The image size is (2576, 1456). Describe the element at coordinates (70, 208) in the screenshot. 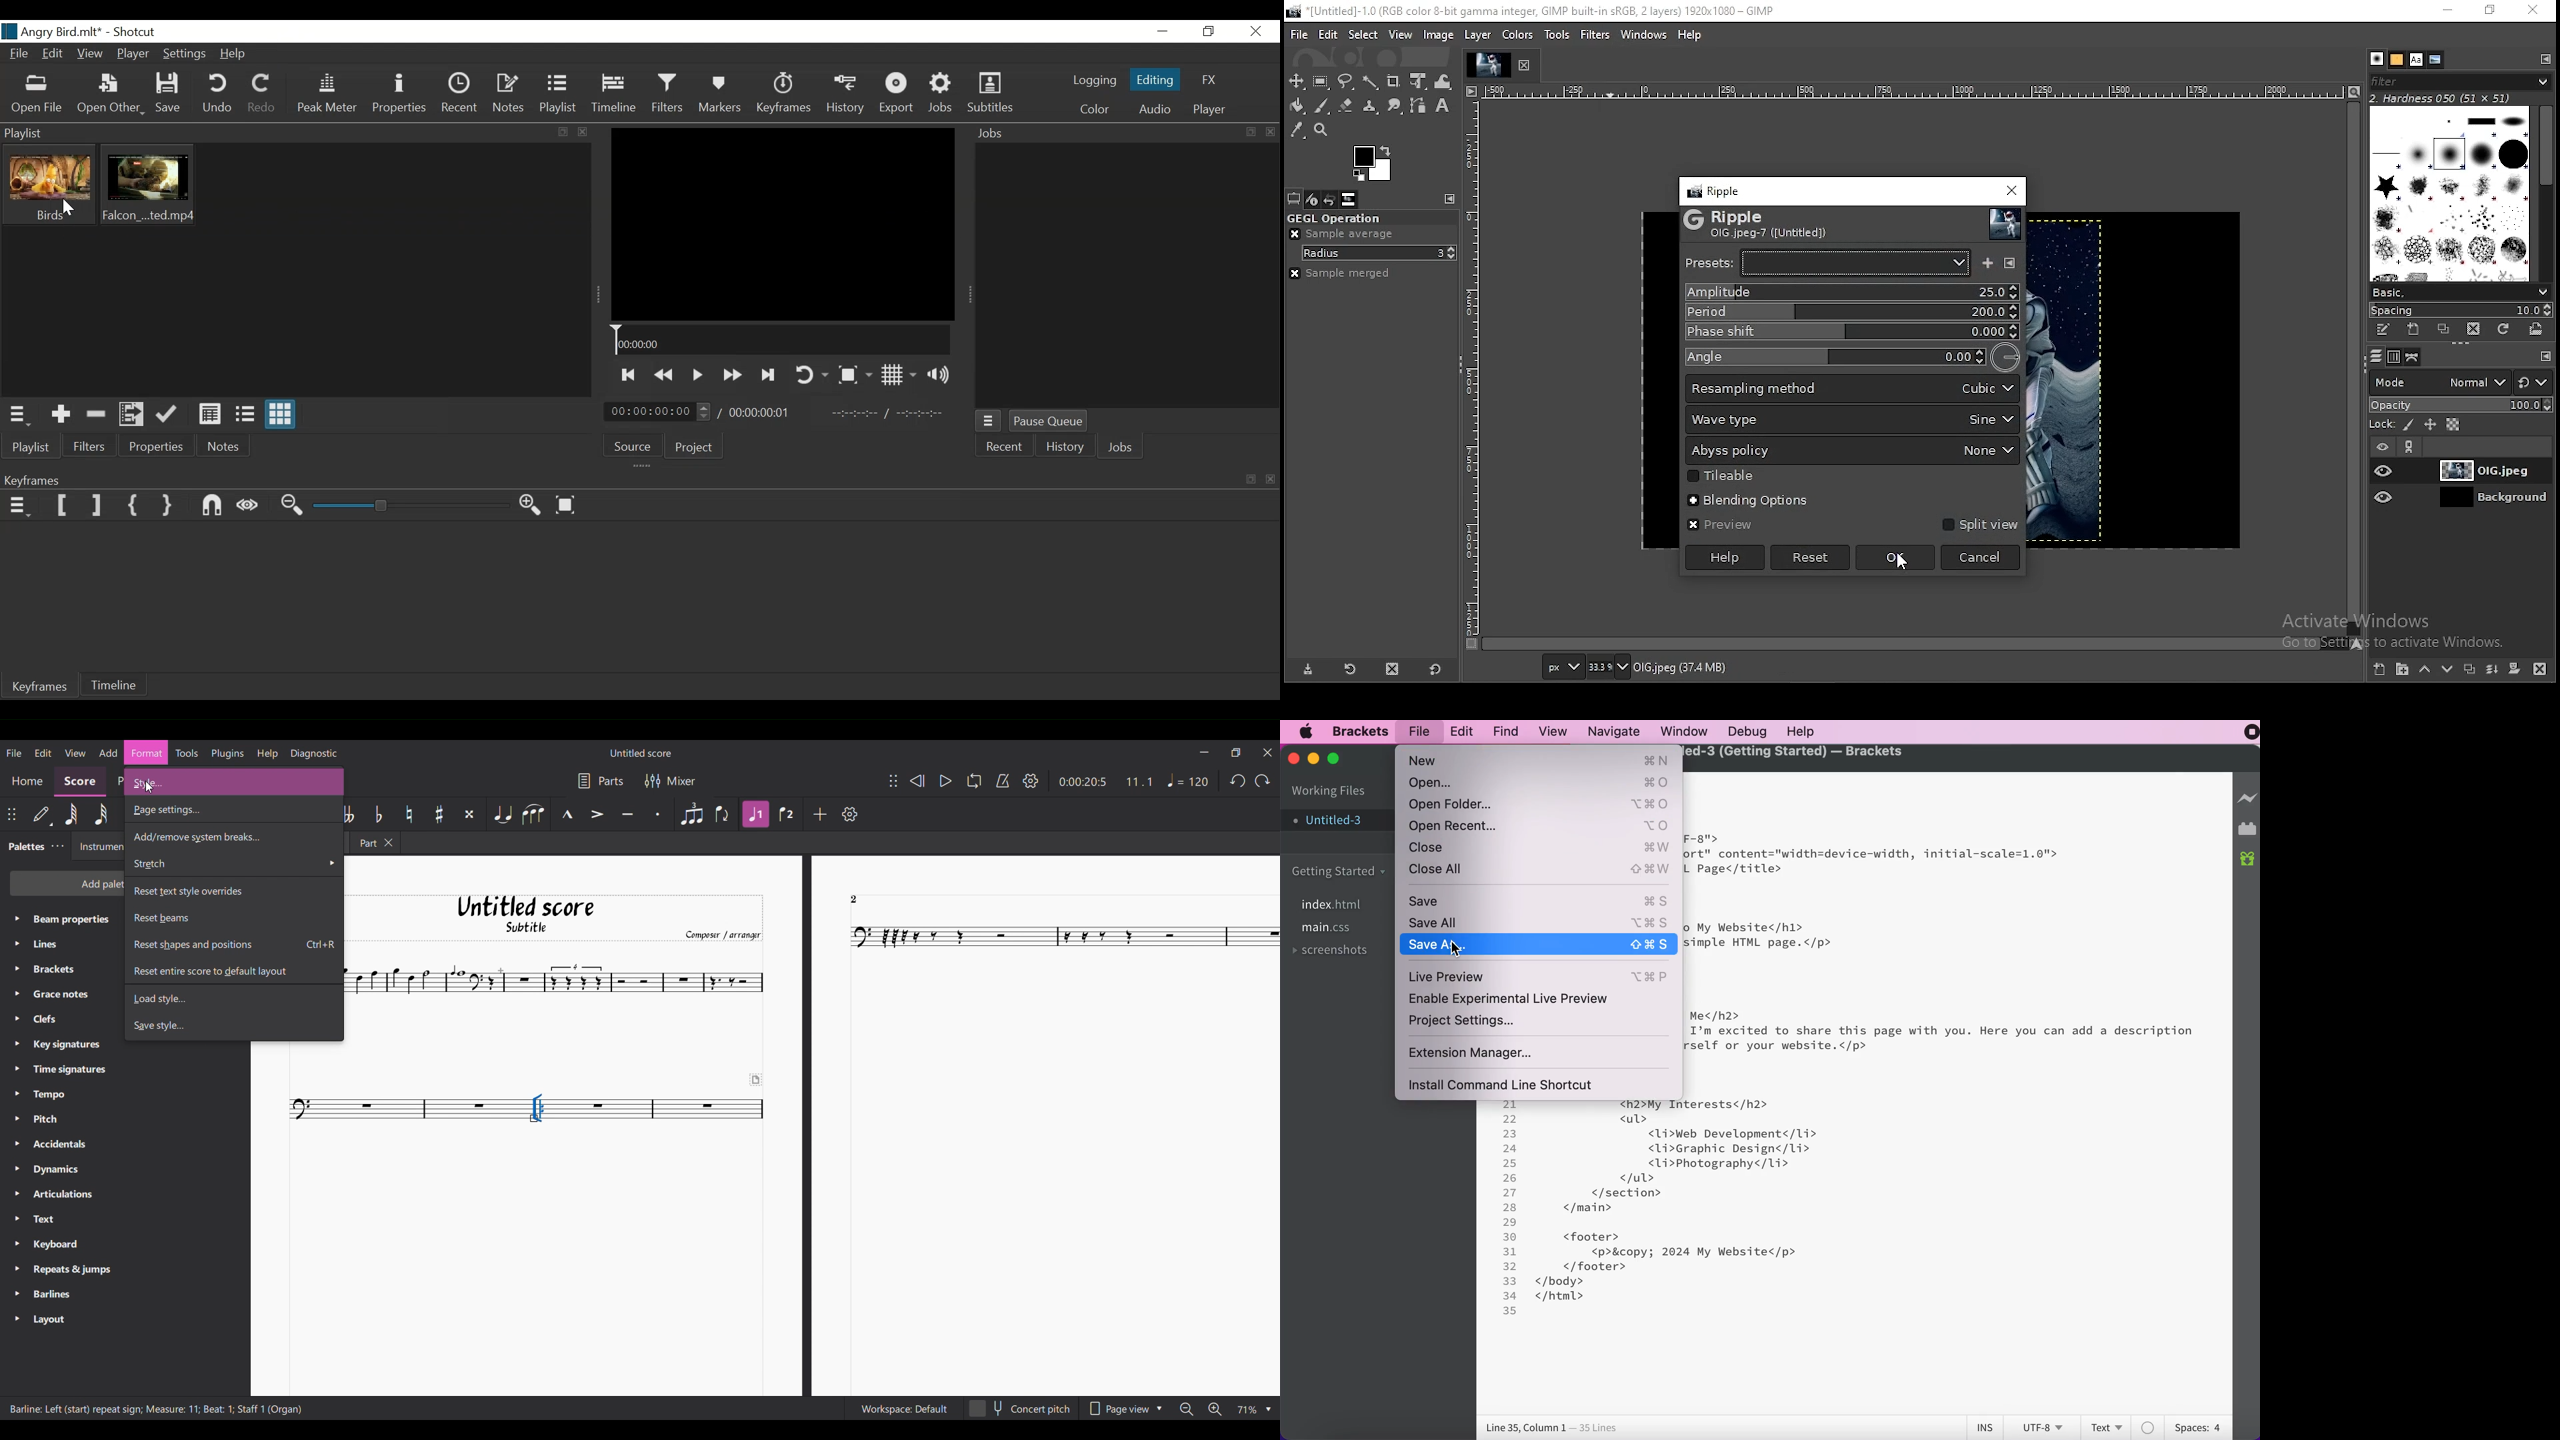

I see `Cursor` at that location.